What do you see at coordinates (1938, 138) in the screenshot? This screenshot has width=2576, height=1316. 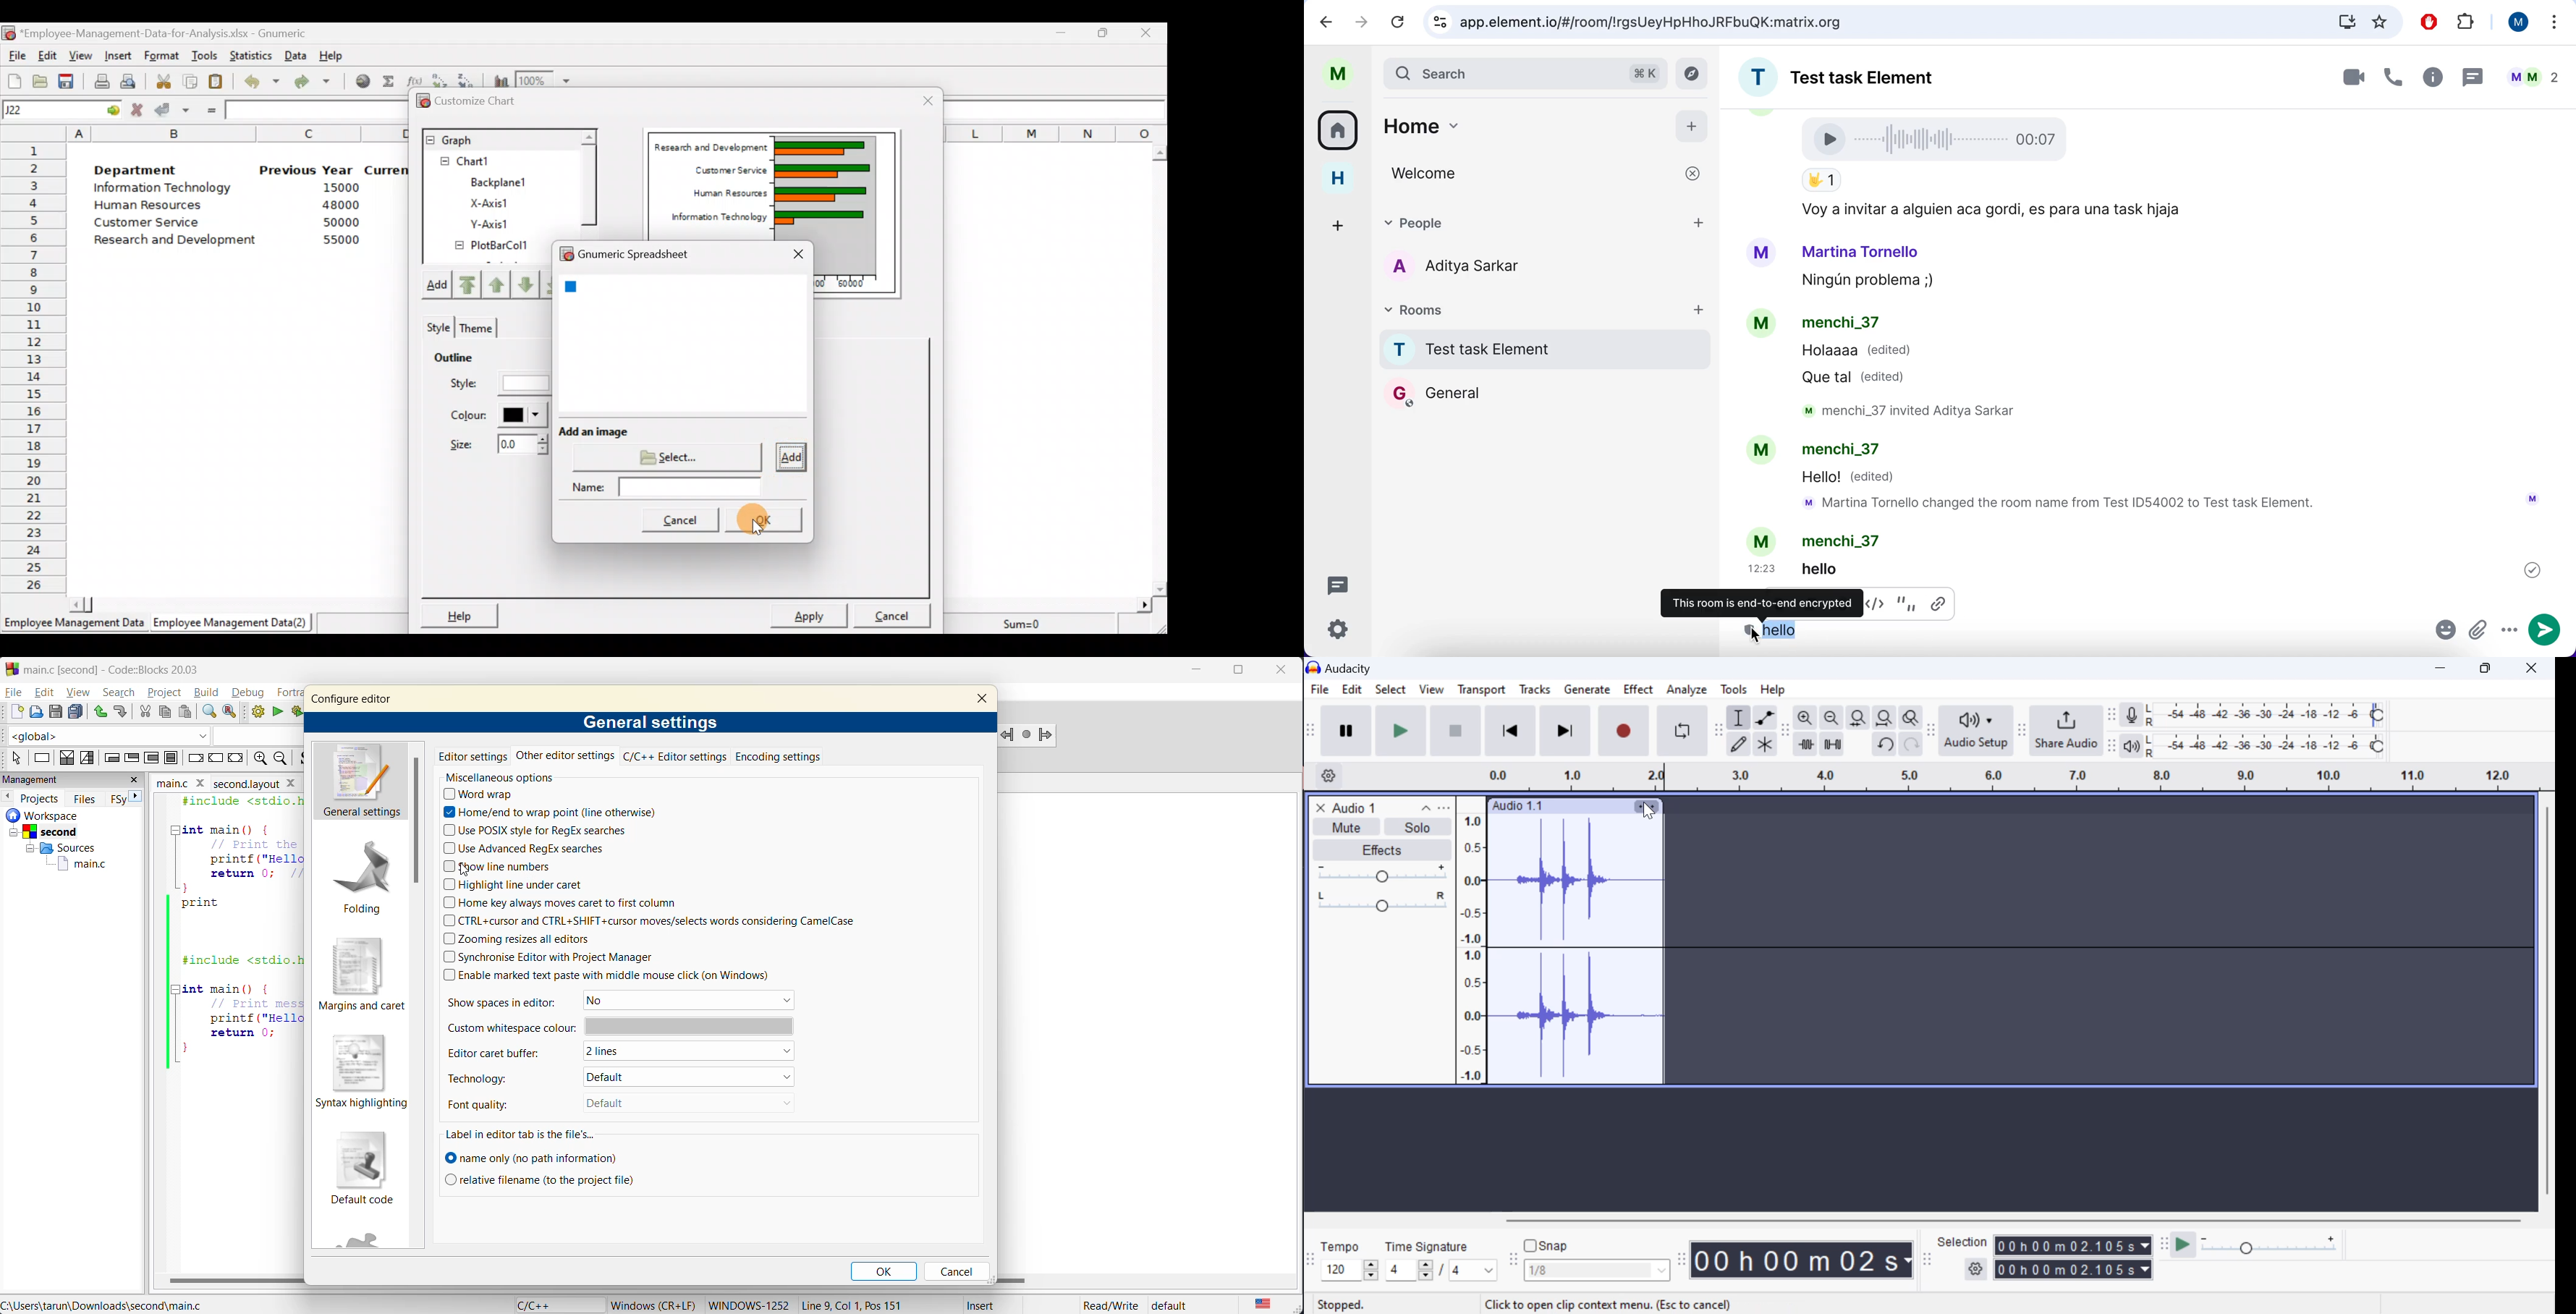 I see `Voice Recording 00:07` at bounding box center [1938, 138].